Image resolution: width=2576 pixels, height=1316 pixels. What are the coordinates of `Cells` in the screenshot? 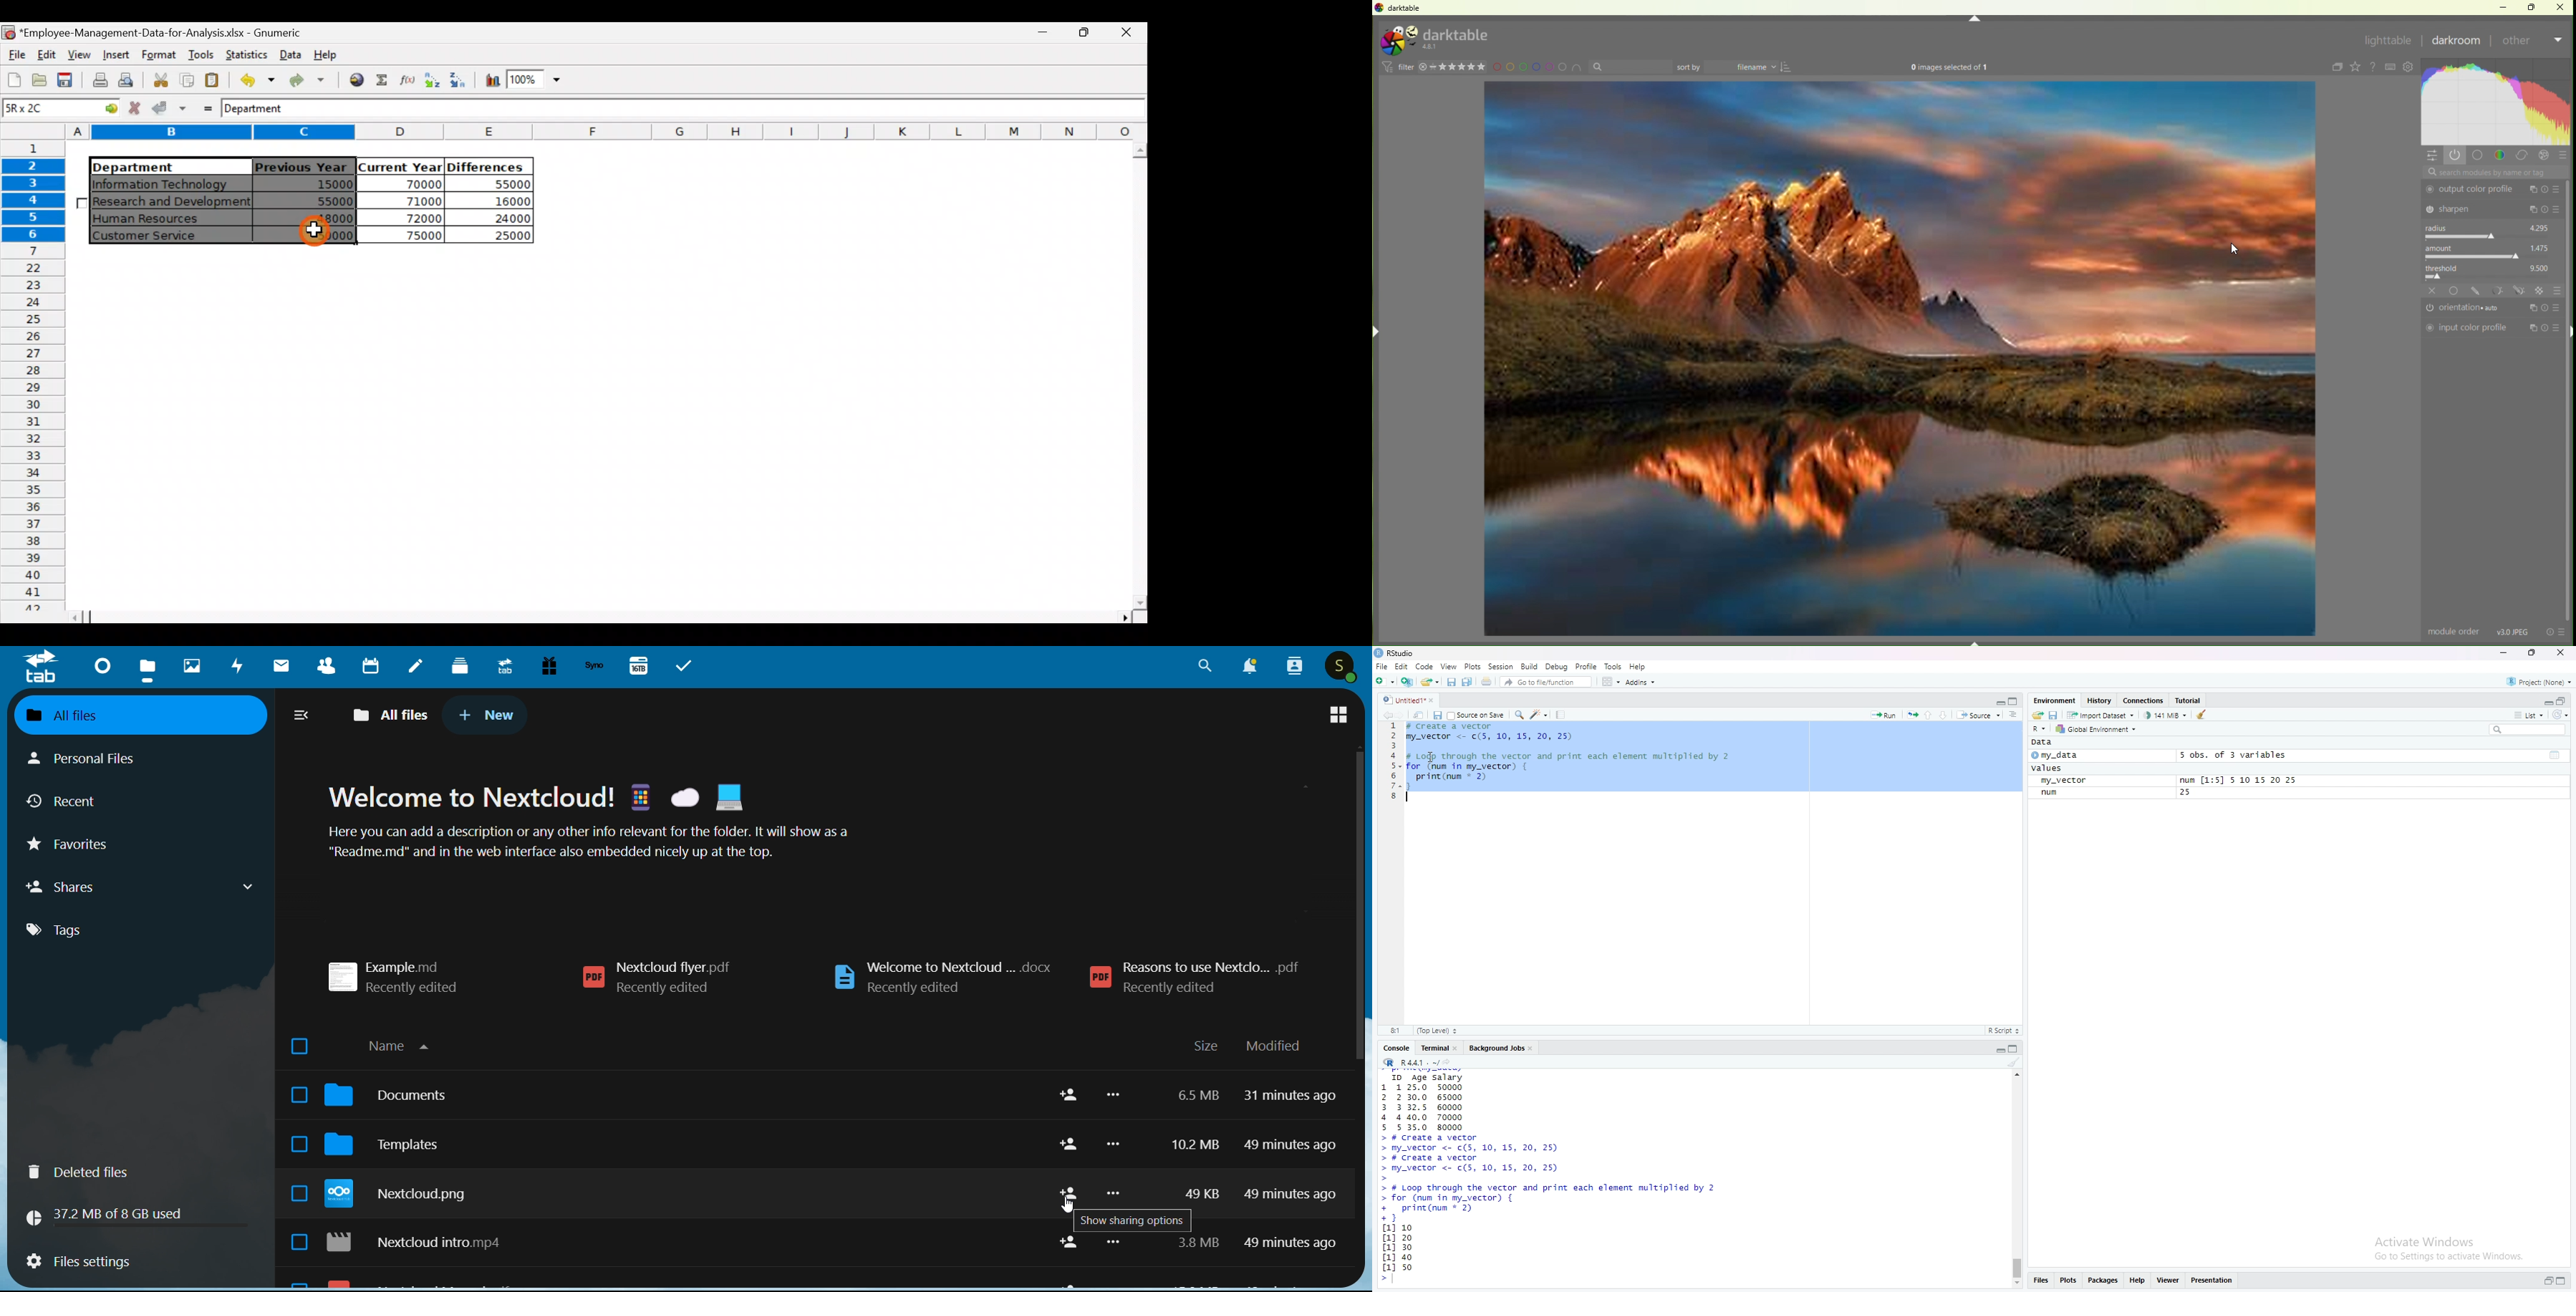 It's located at (597, 431).